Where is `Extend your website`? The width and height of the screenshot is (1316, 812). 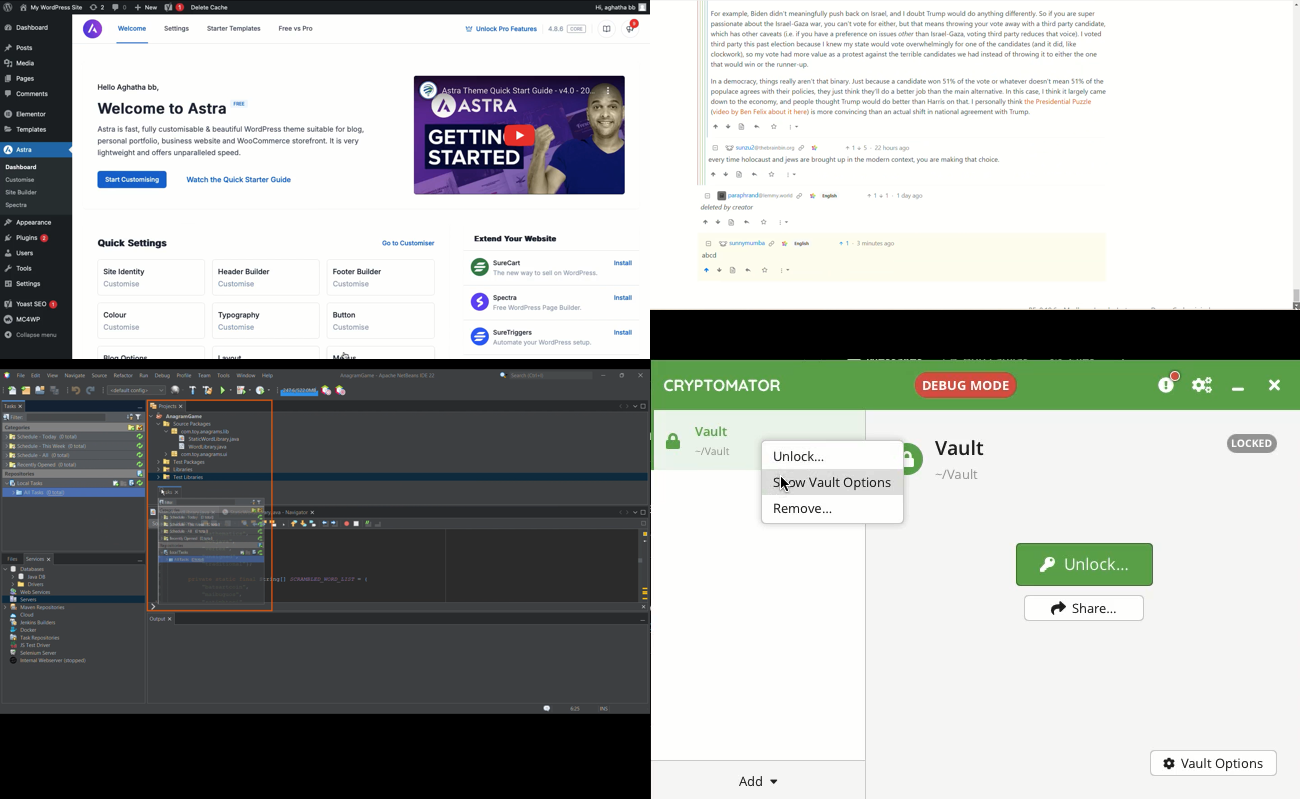 Extend your website is located at coordinates (517, 239).